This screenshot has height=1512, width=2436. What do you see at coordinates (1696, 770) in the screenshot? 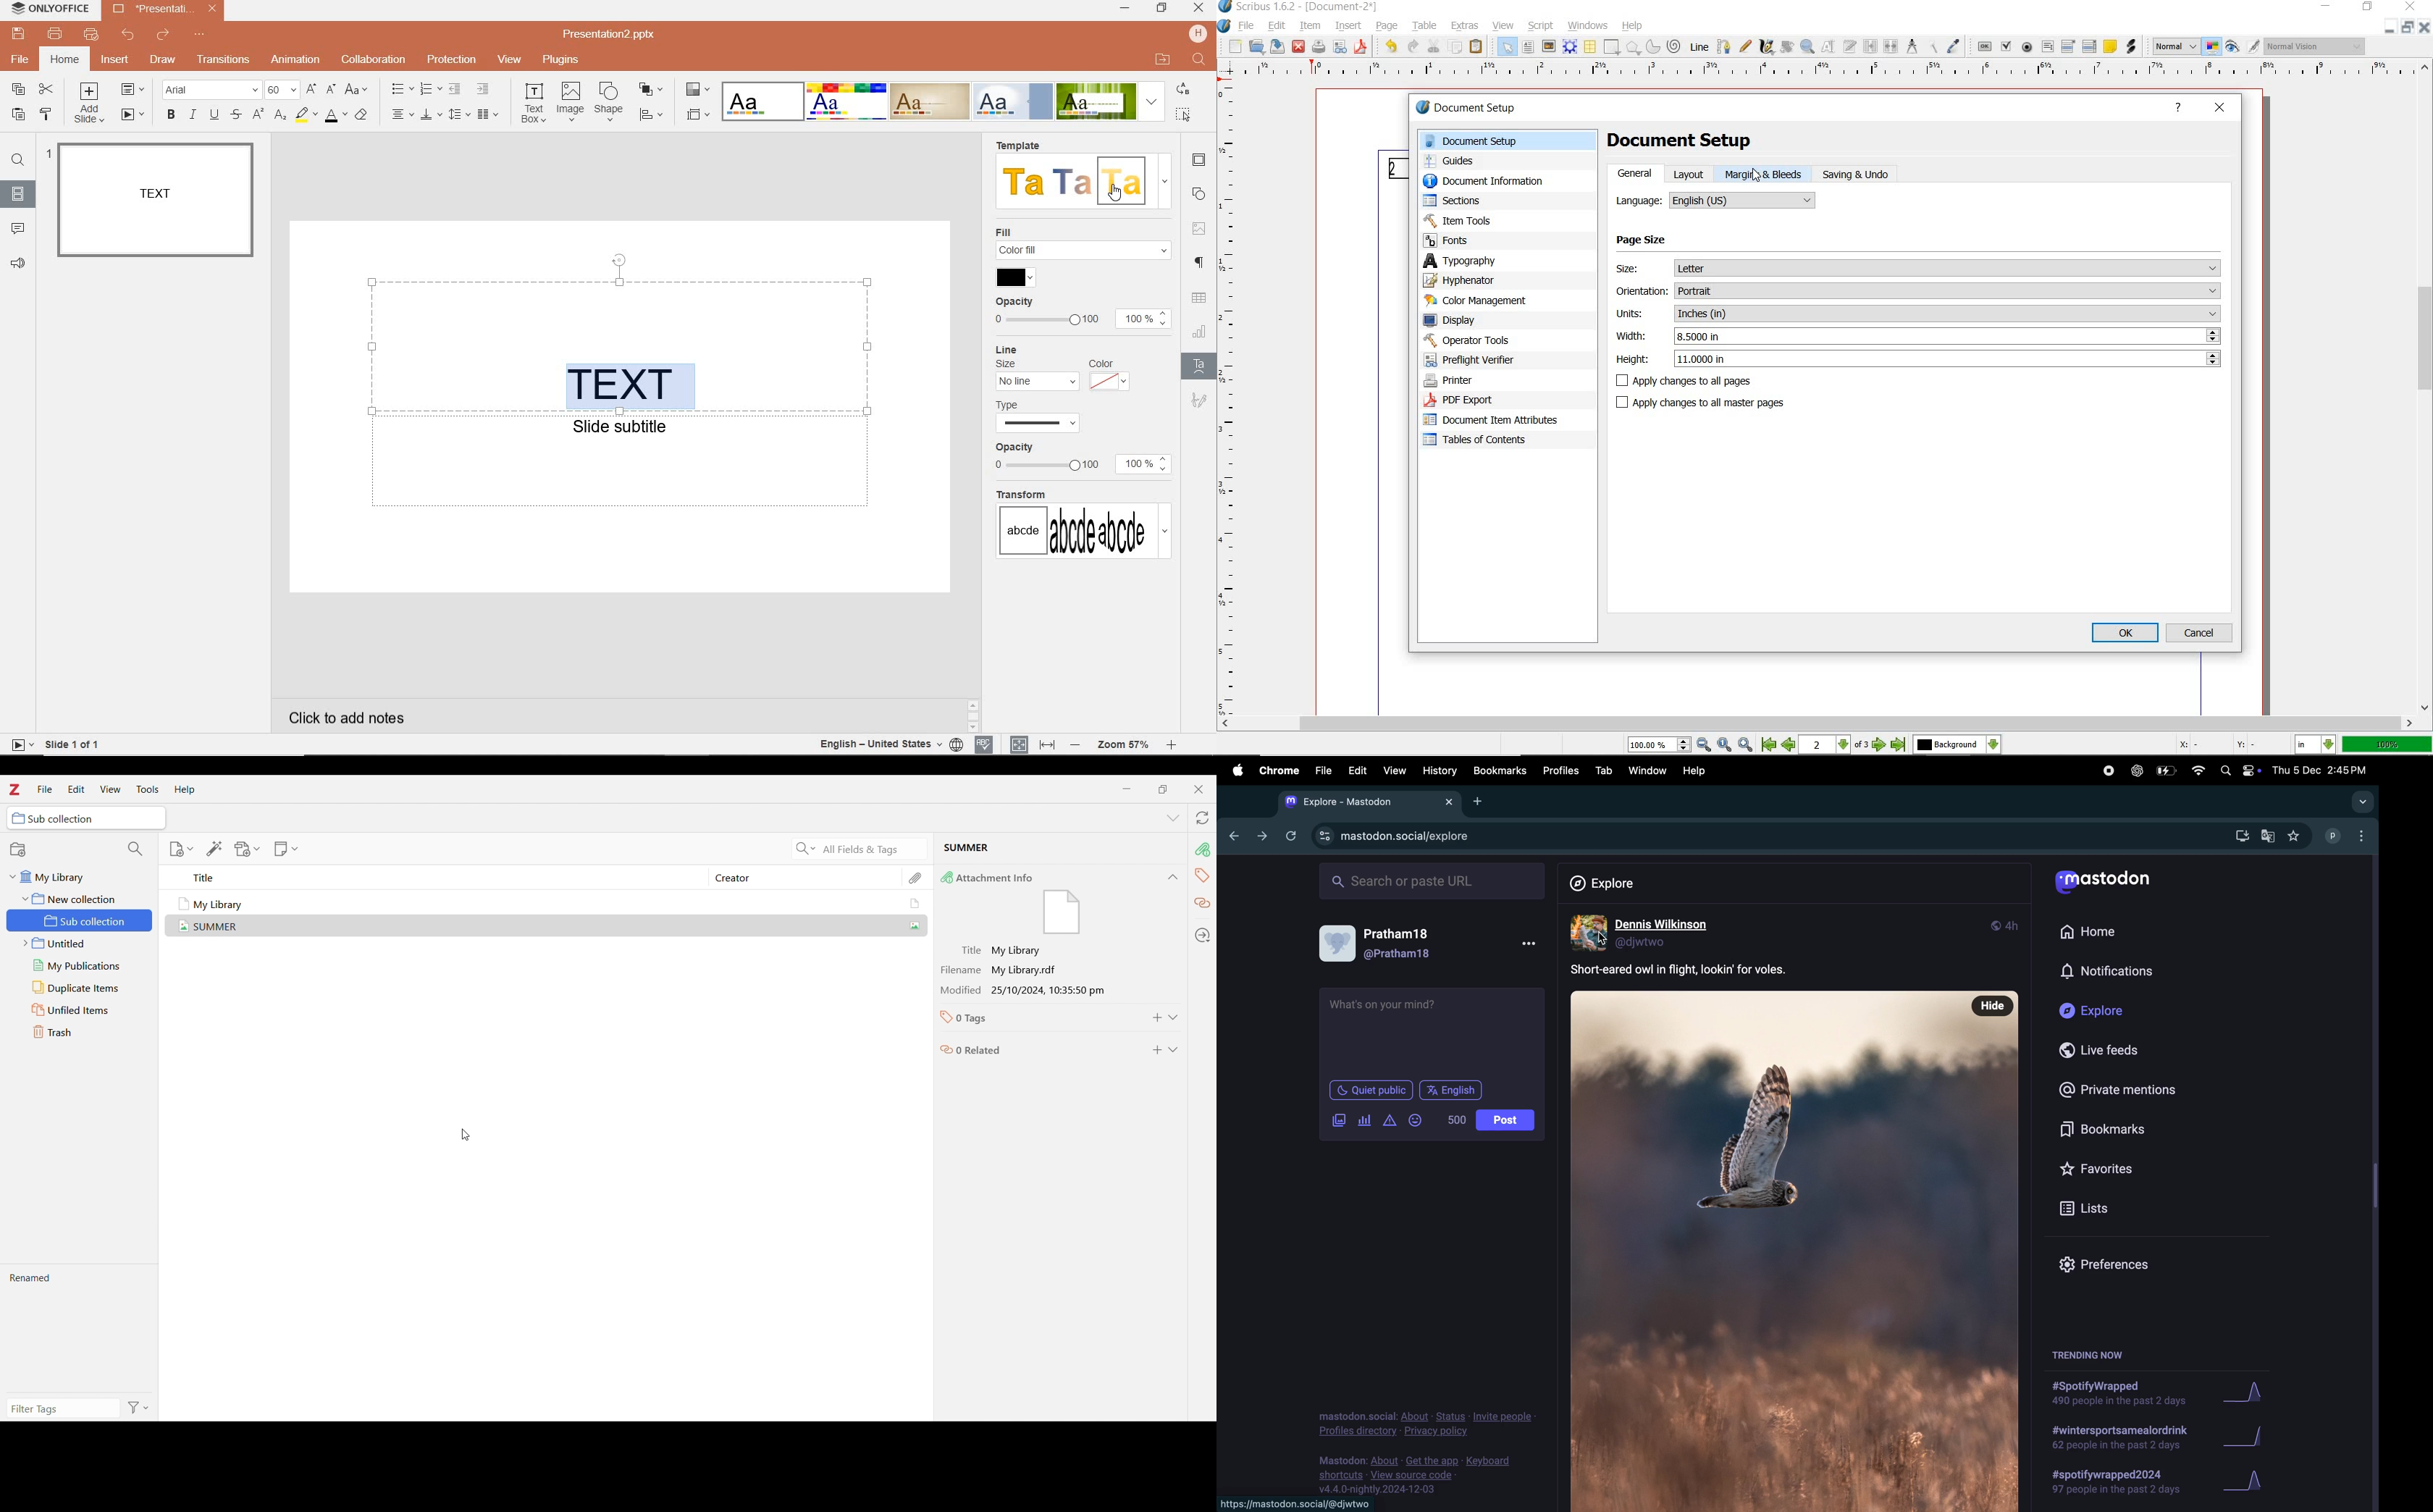
I see `help` at bounding box center [1696, 770].